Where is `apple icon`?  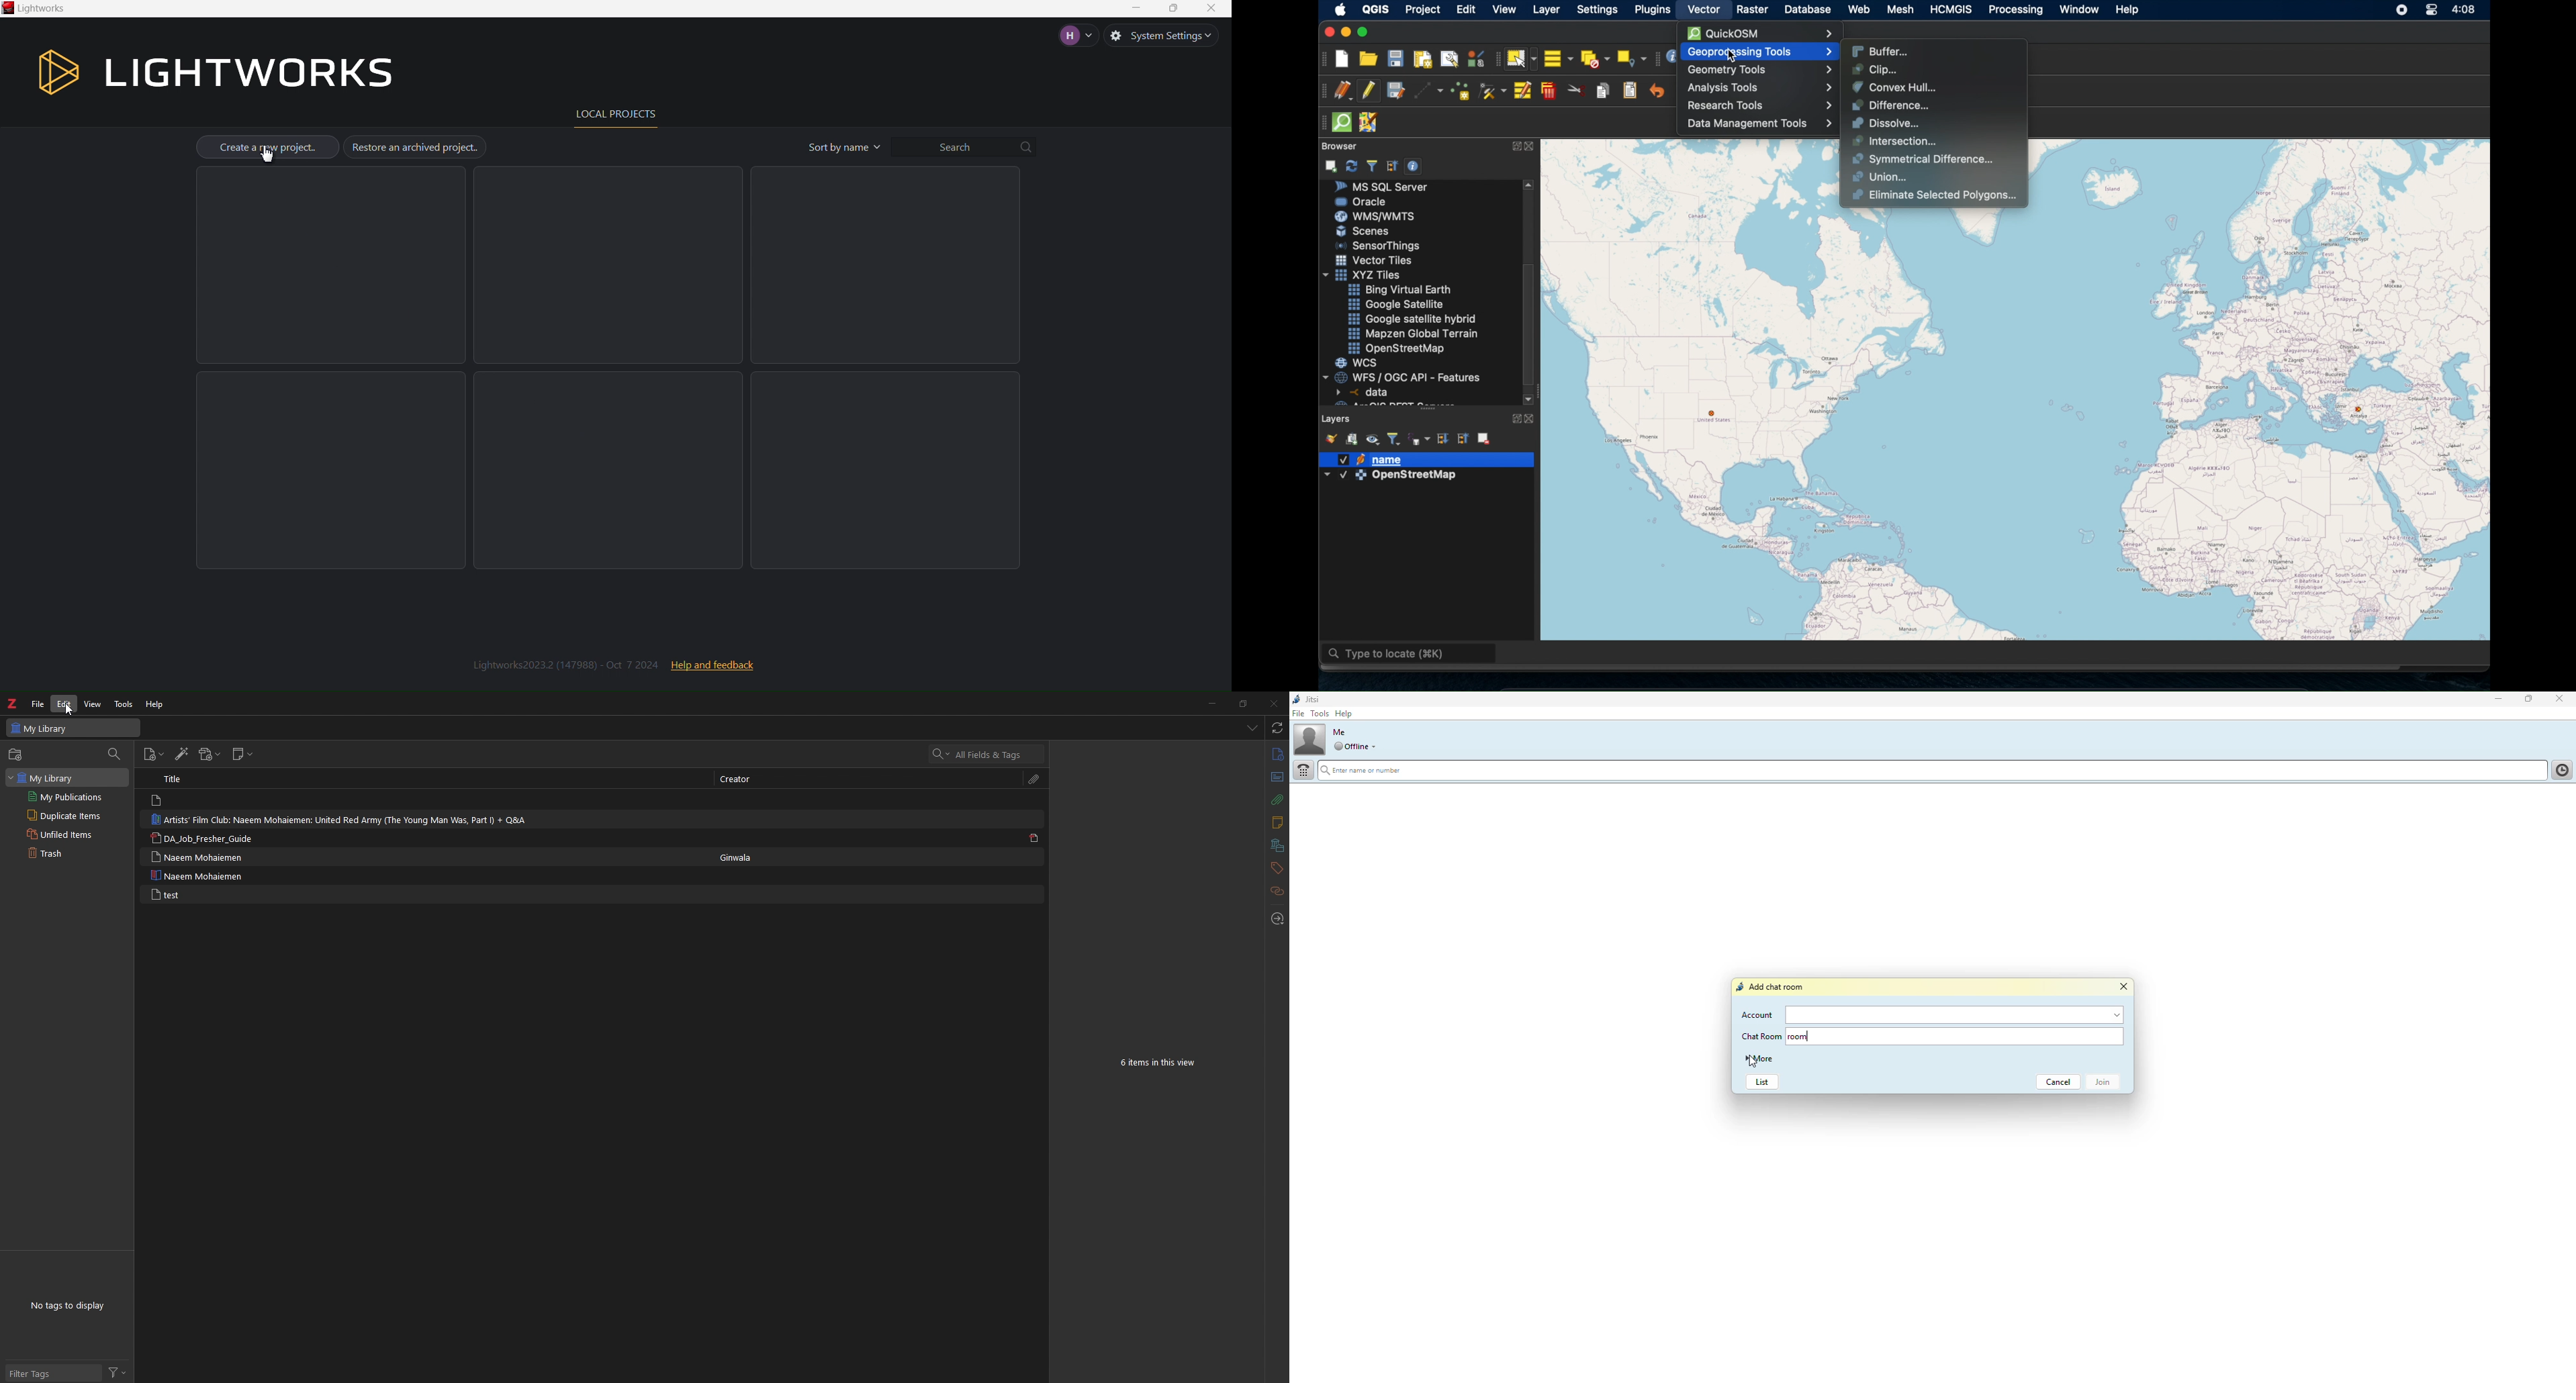
apple icon is located at coordinates (1338, 9).